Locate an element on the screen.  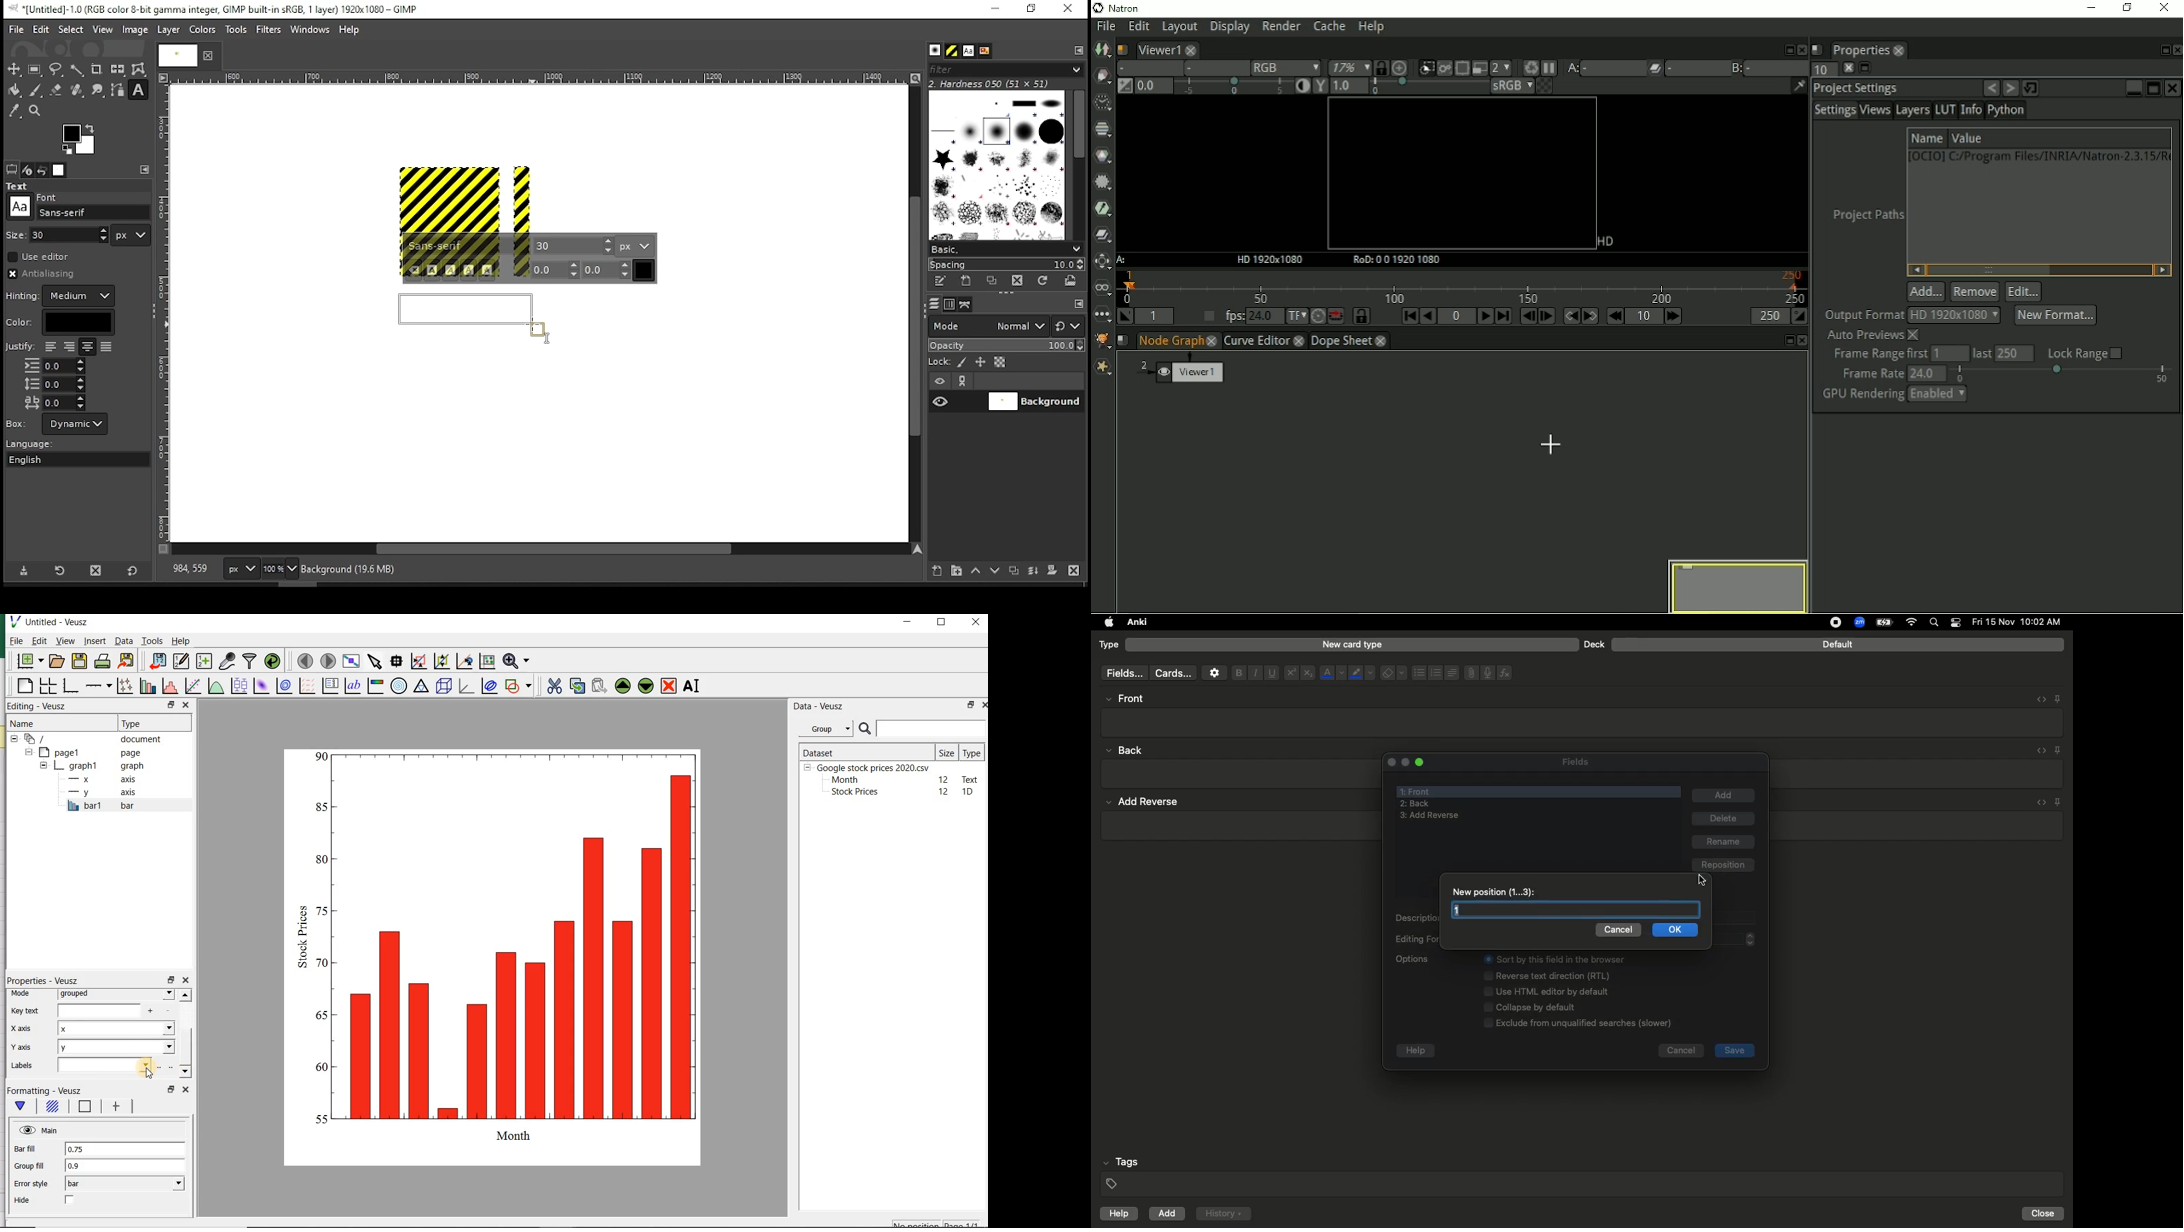
Textbox is located at coordinates (1584, 722).